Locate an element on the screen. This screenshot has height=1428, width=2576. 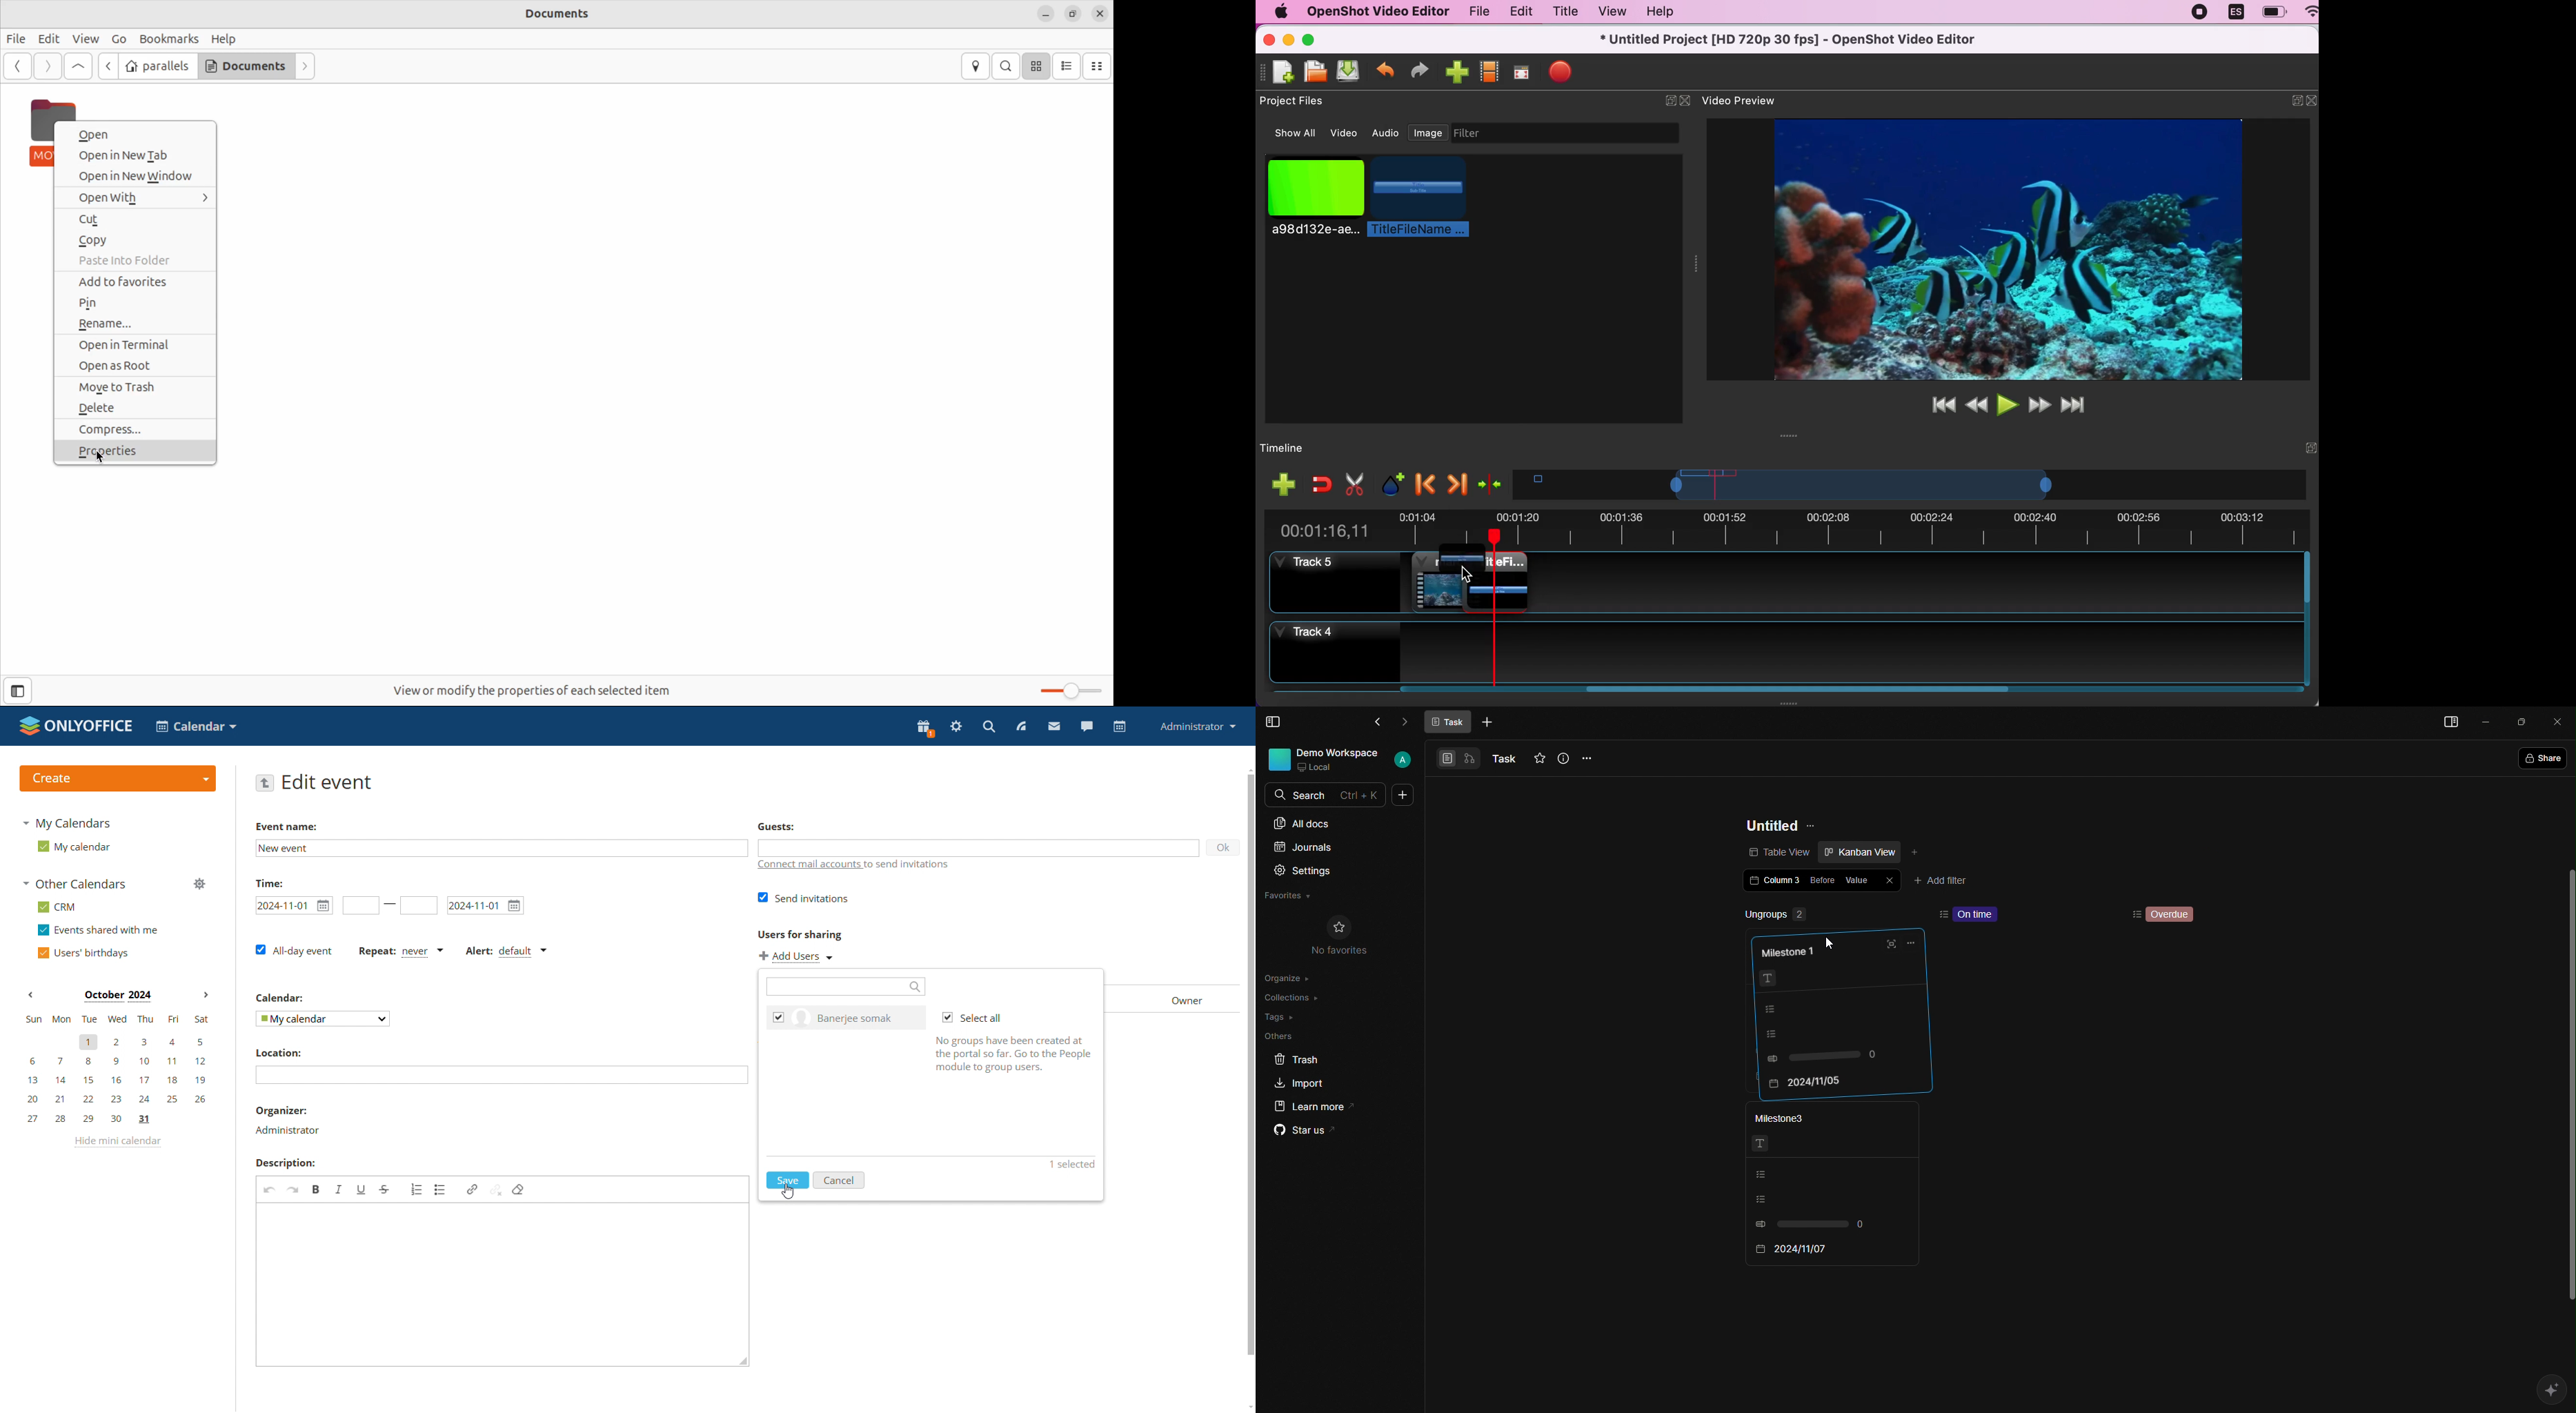
time is located at coordinates (271, 883).